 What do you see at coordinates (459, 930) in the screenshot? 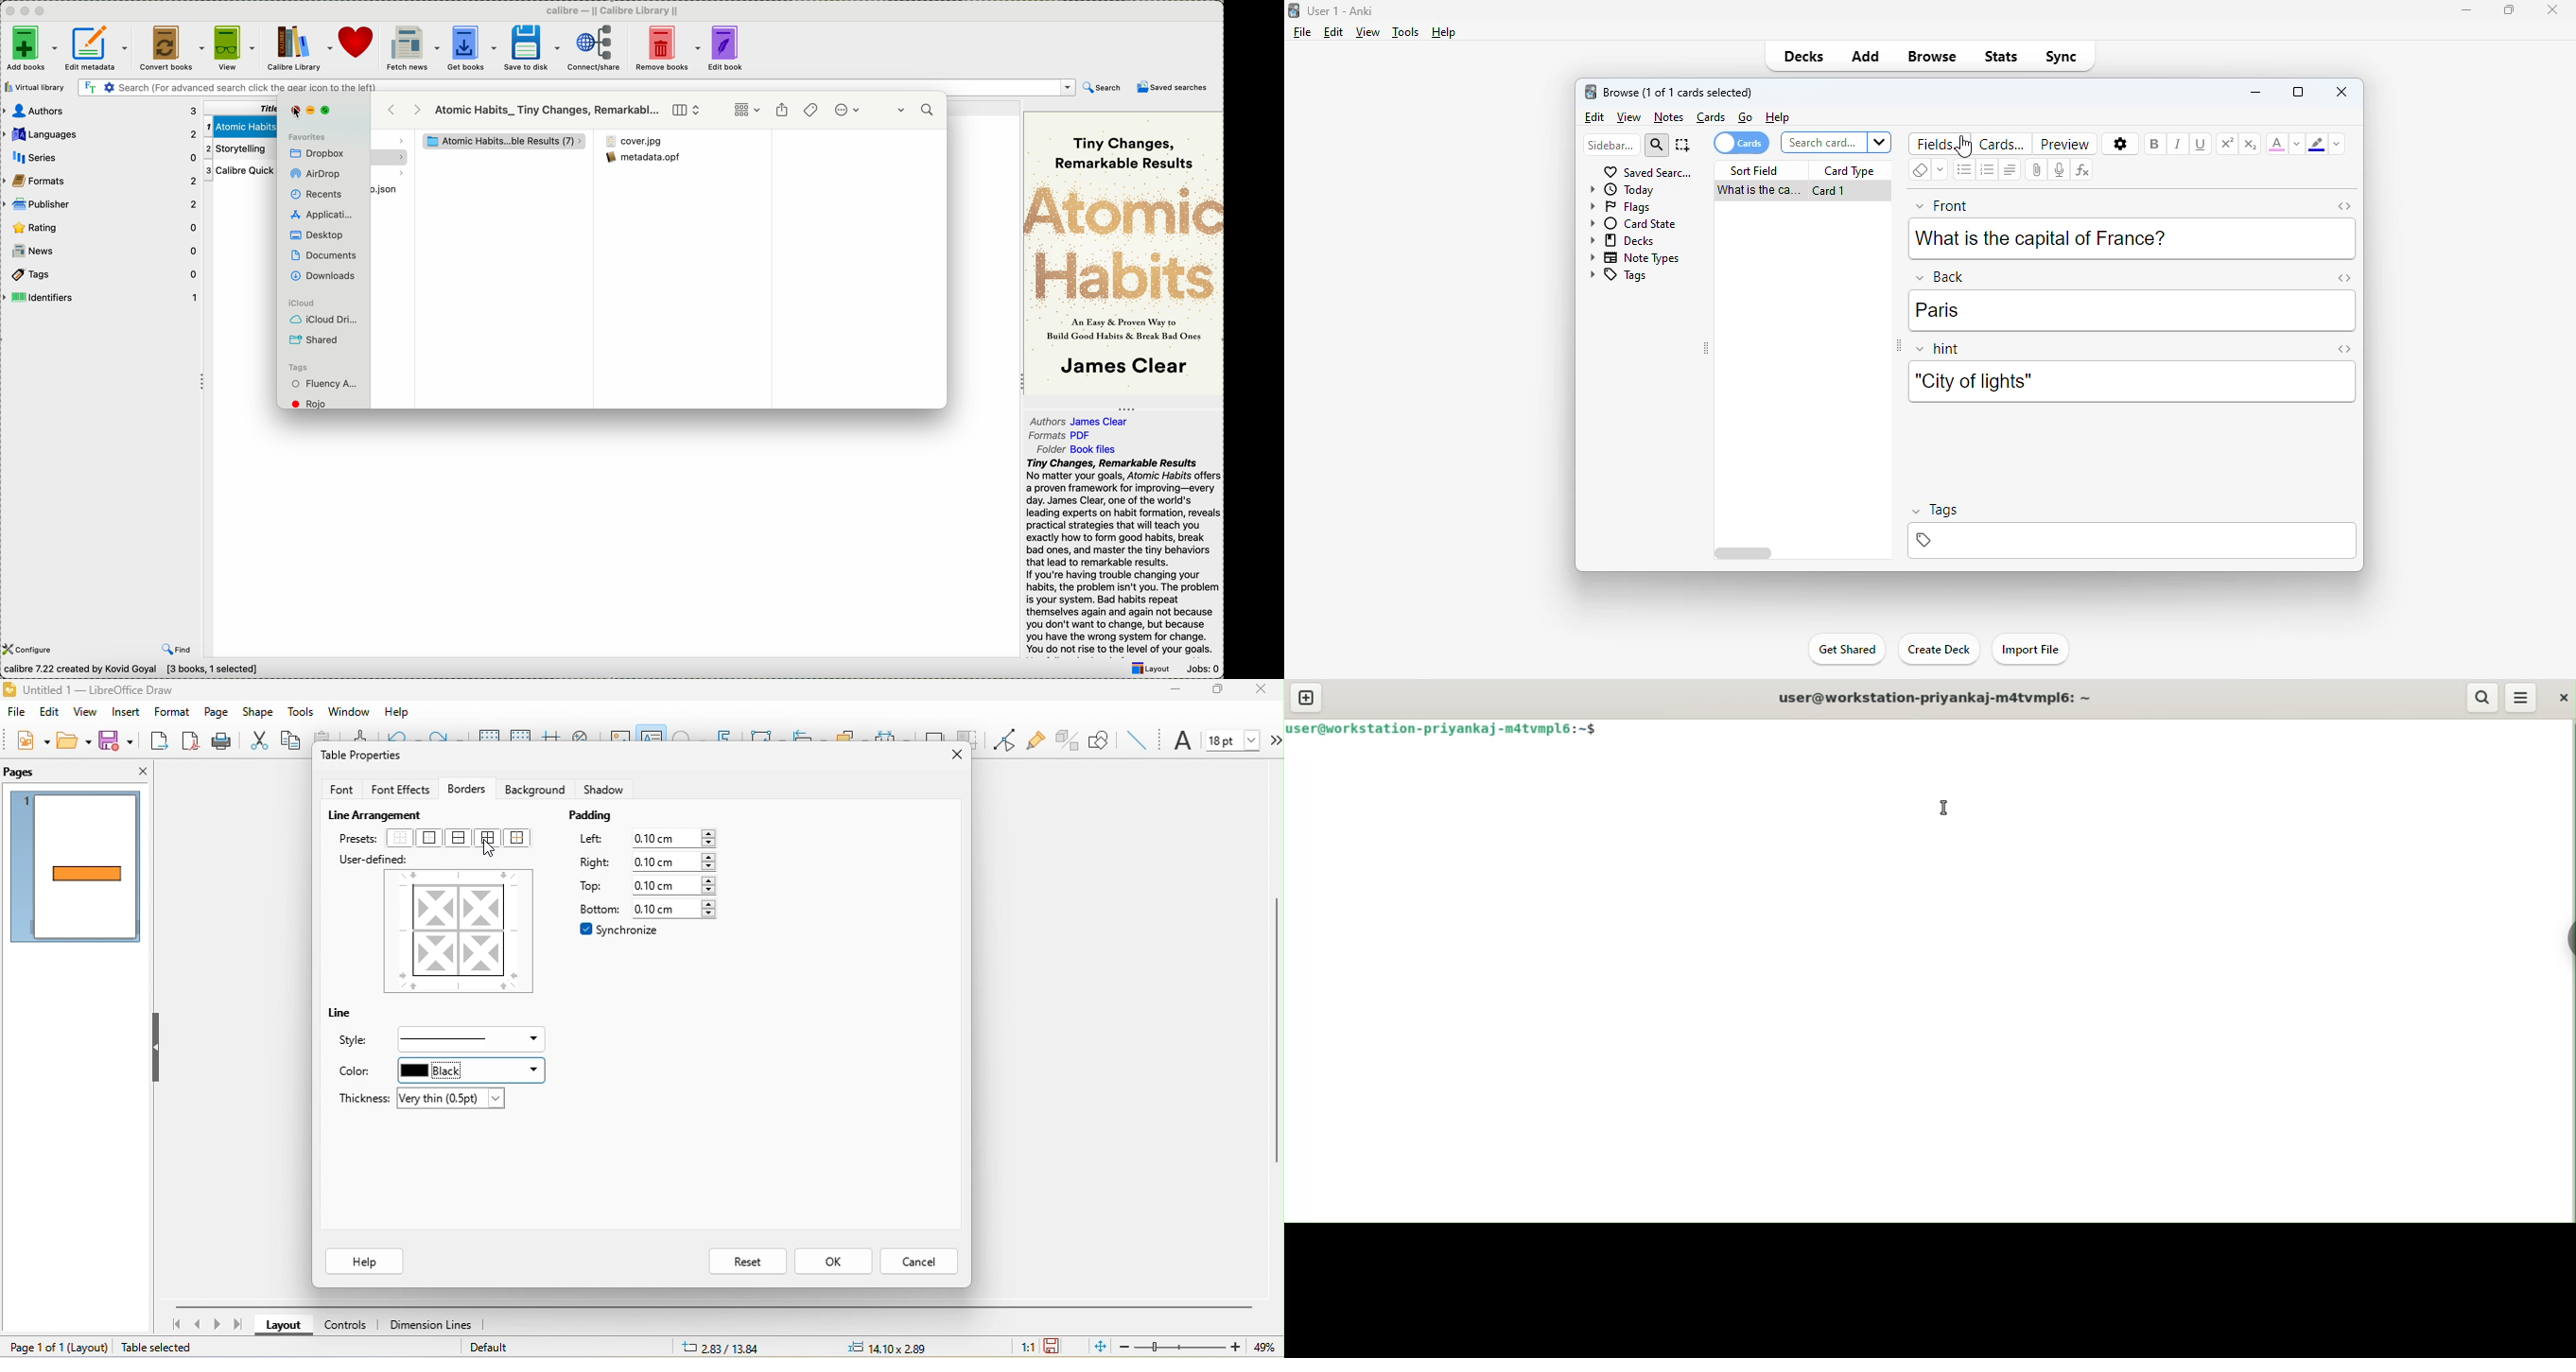
I see `user defined border style` at bounding box center [459, 930].